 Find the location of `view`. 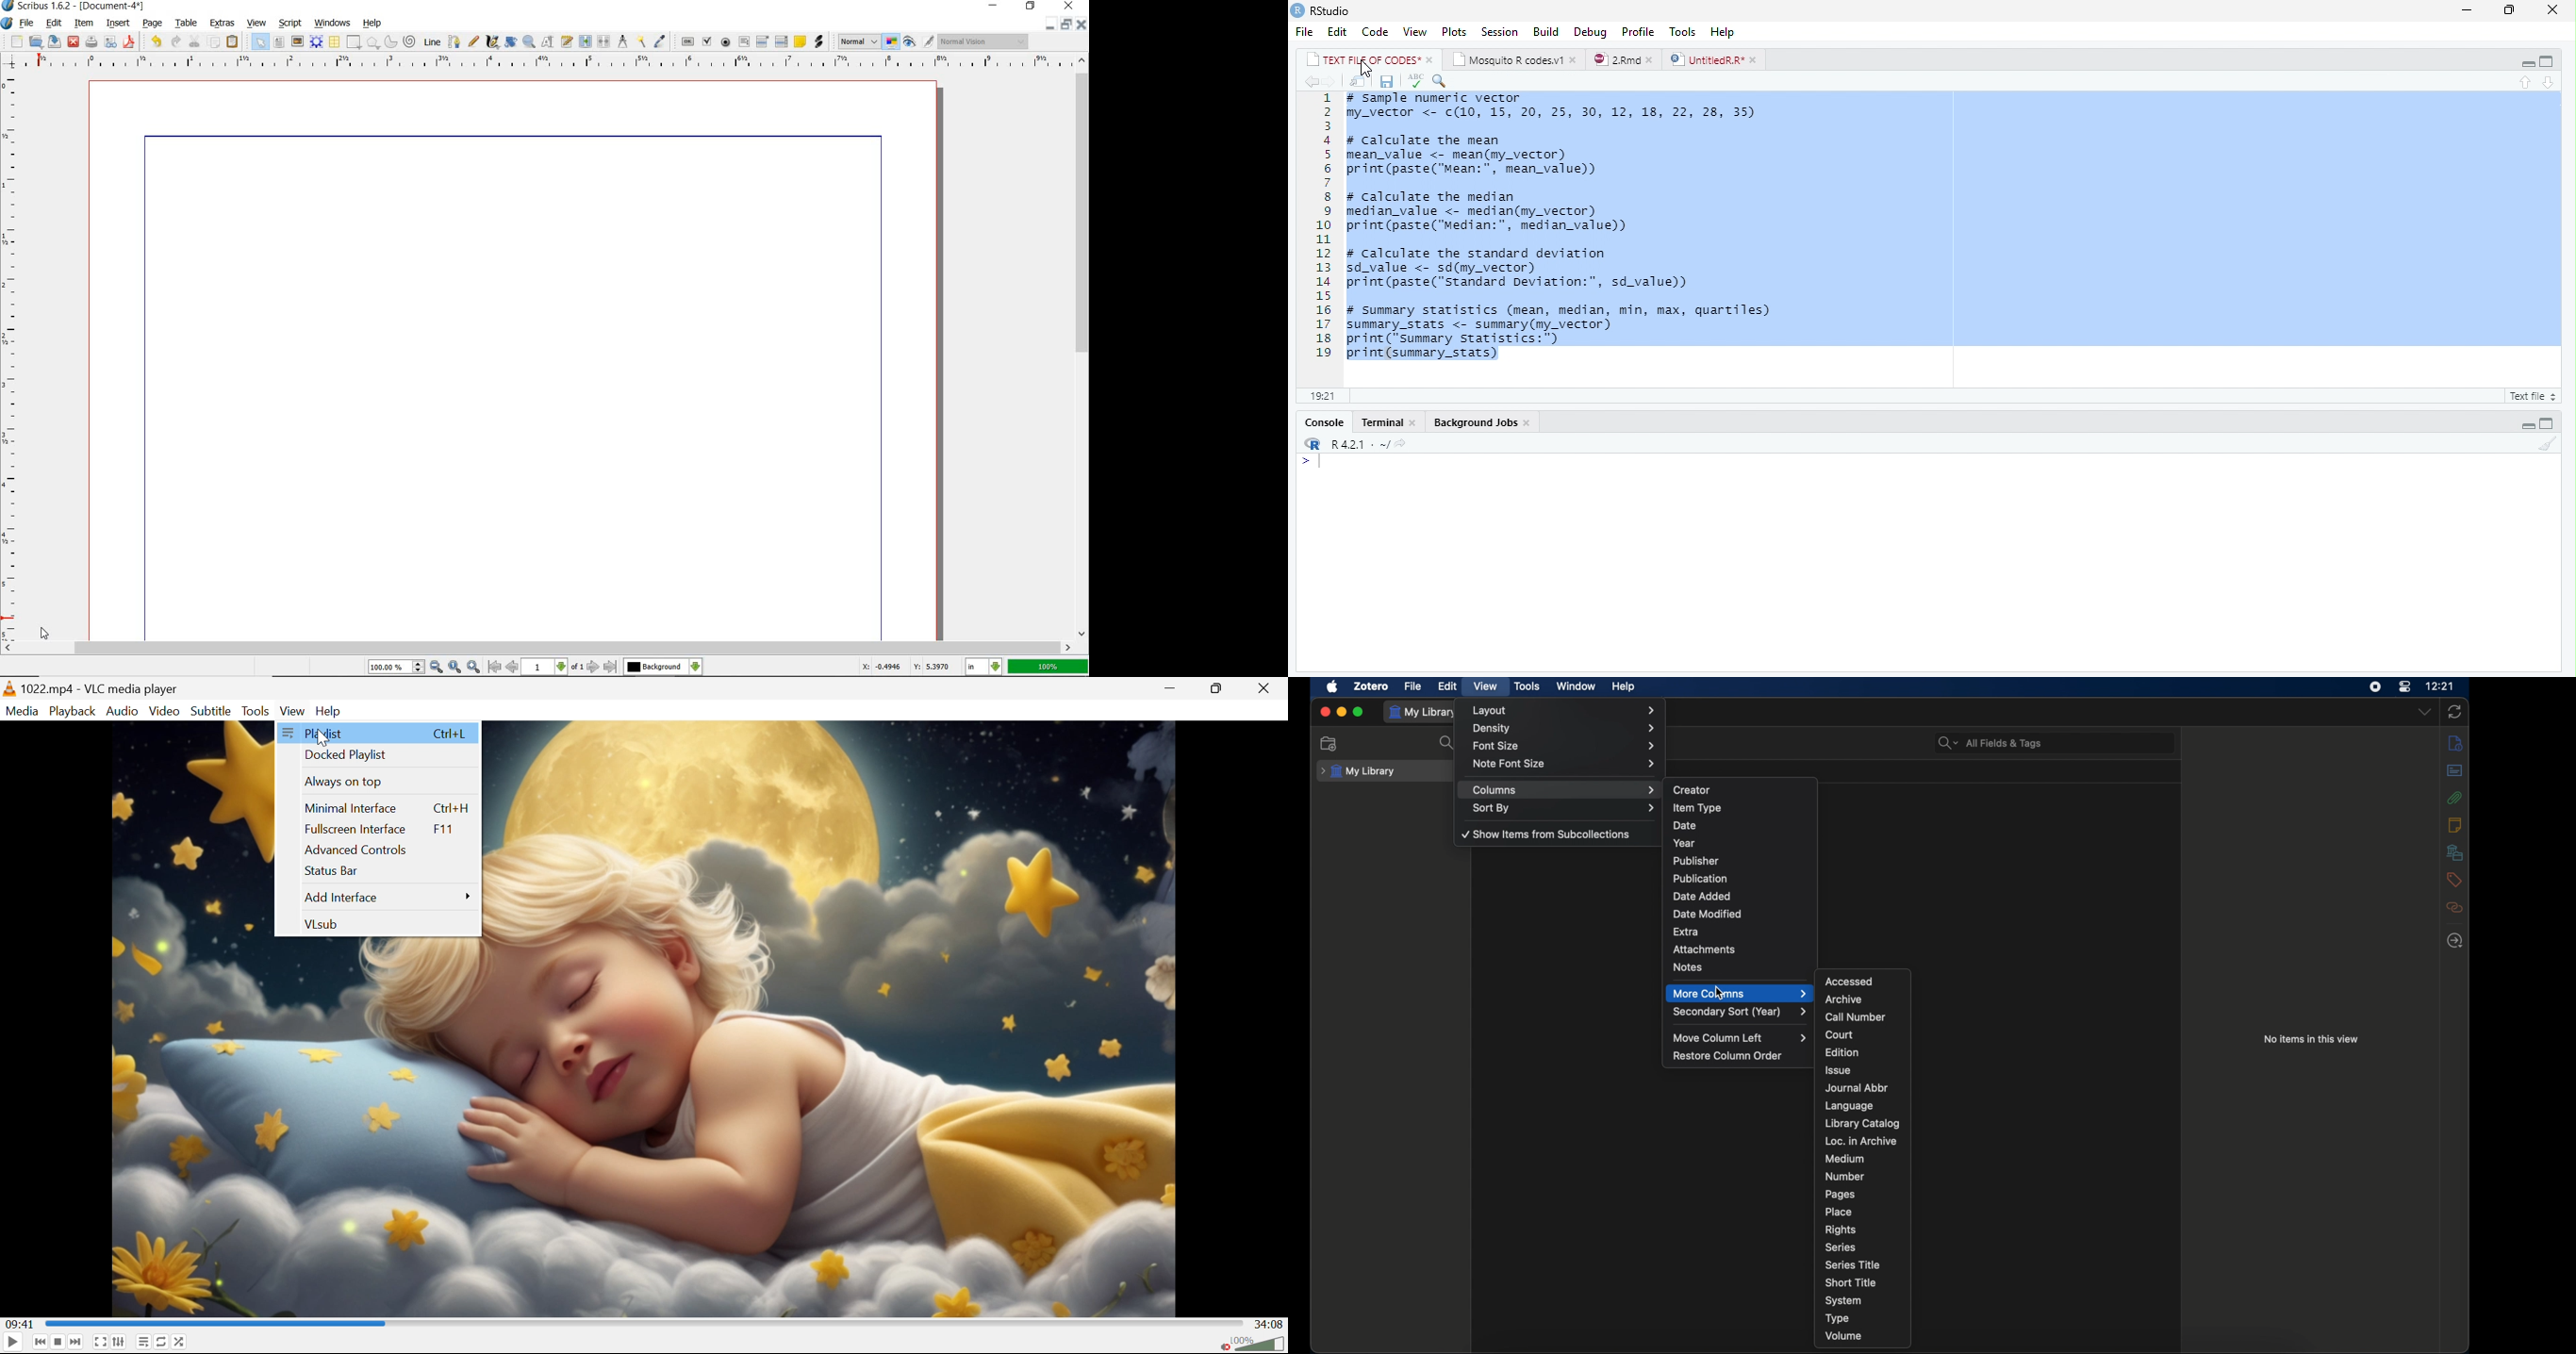

view is located at coordinates (1415, 32).